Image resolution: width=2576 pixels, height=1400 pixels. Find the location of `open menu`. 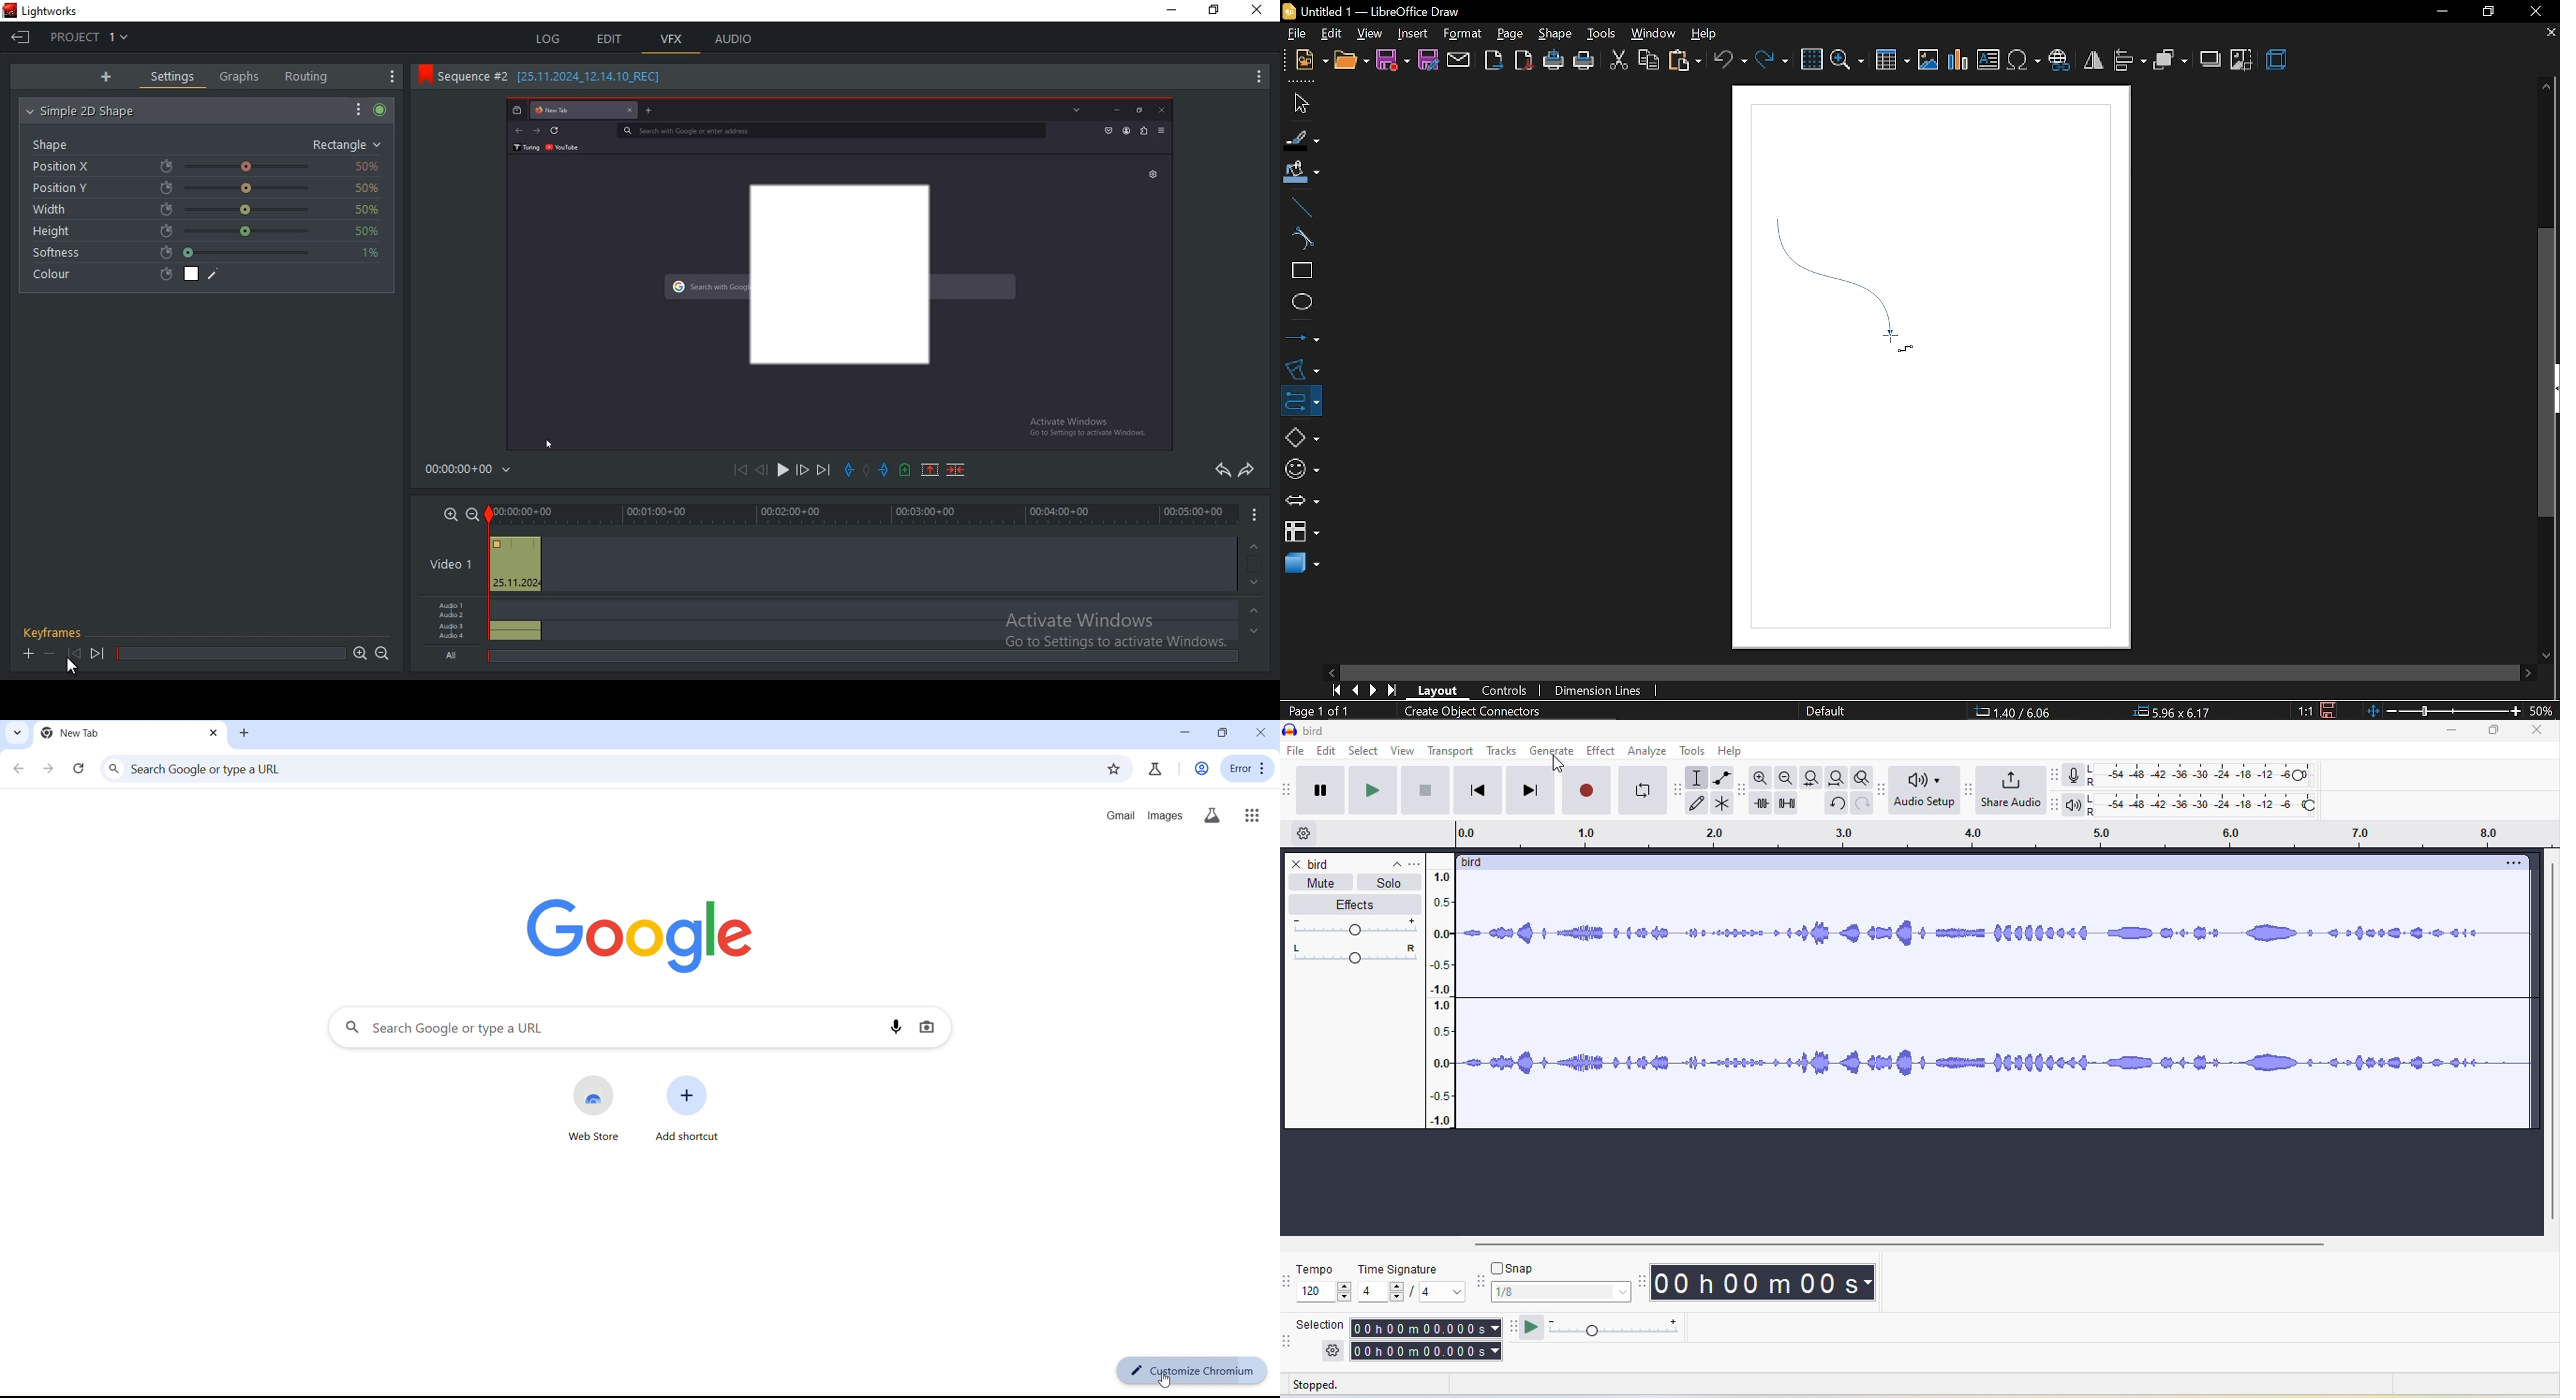

open menu is located at coordinates (1415, 863).